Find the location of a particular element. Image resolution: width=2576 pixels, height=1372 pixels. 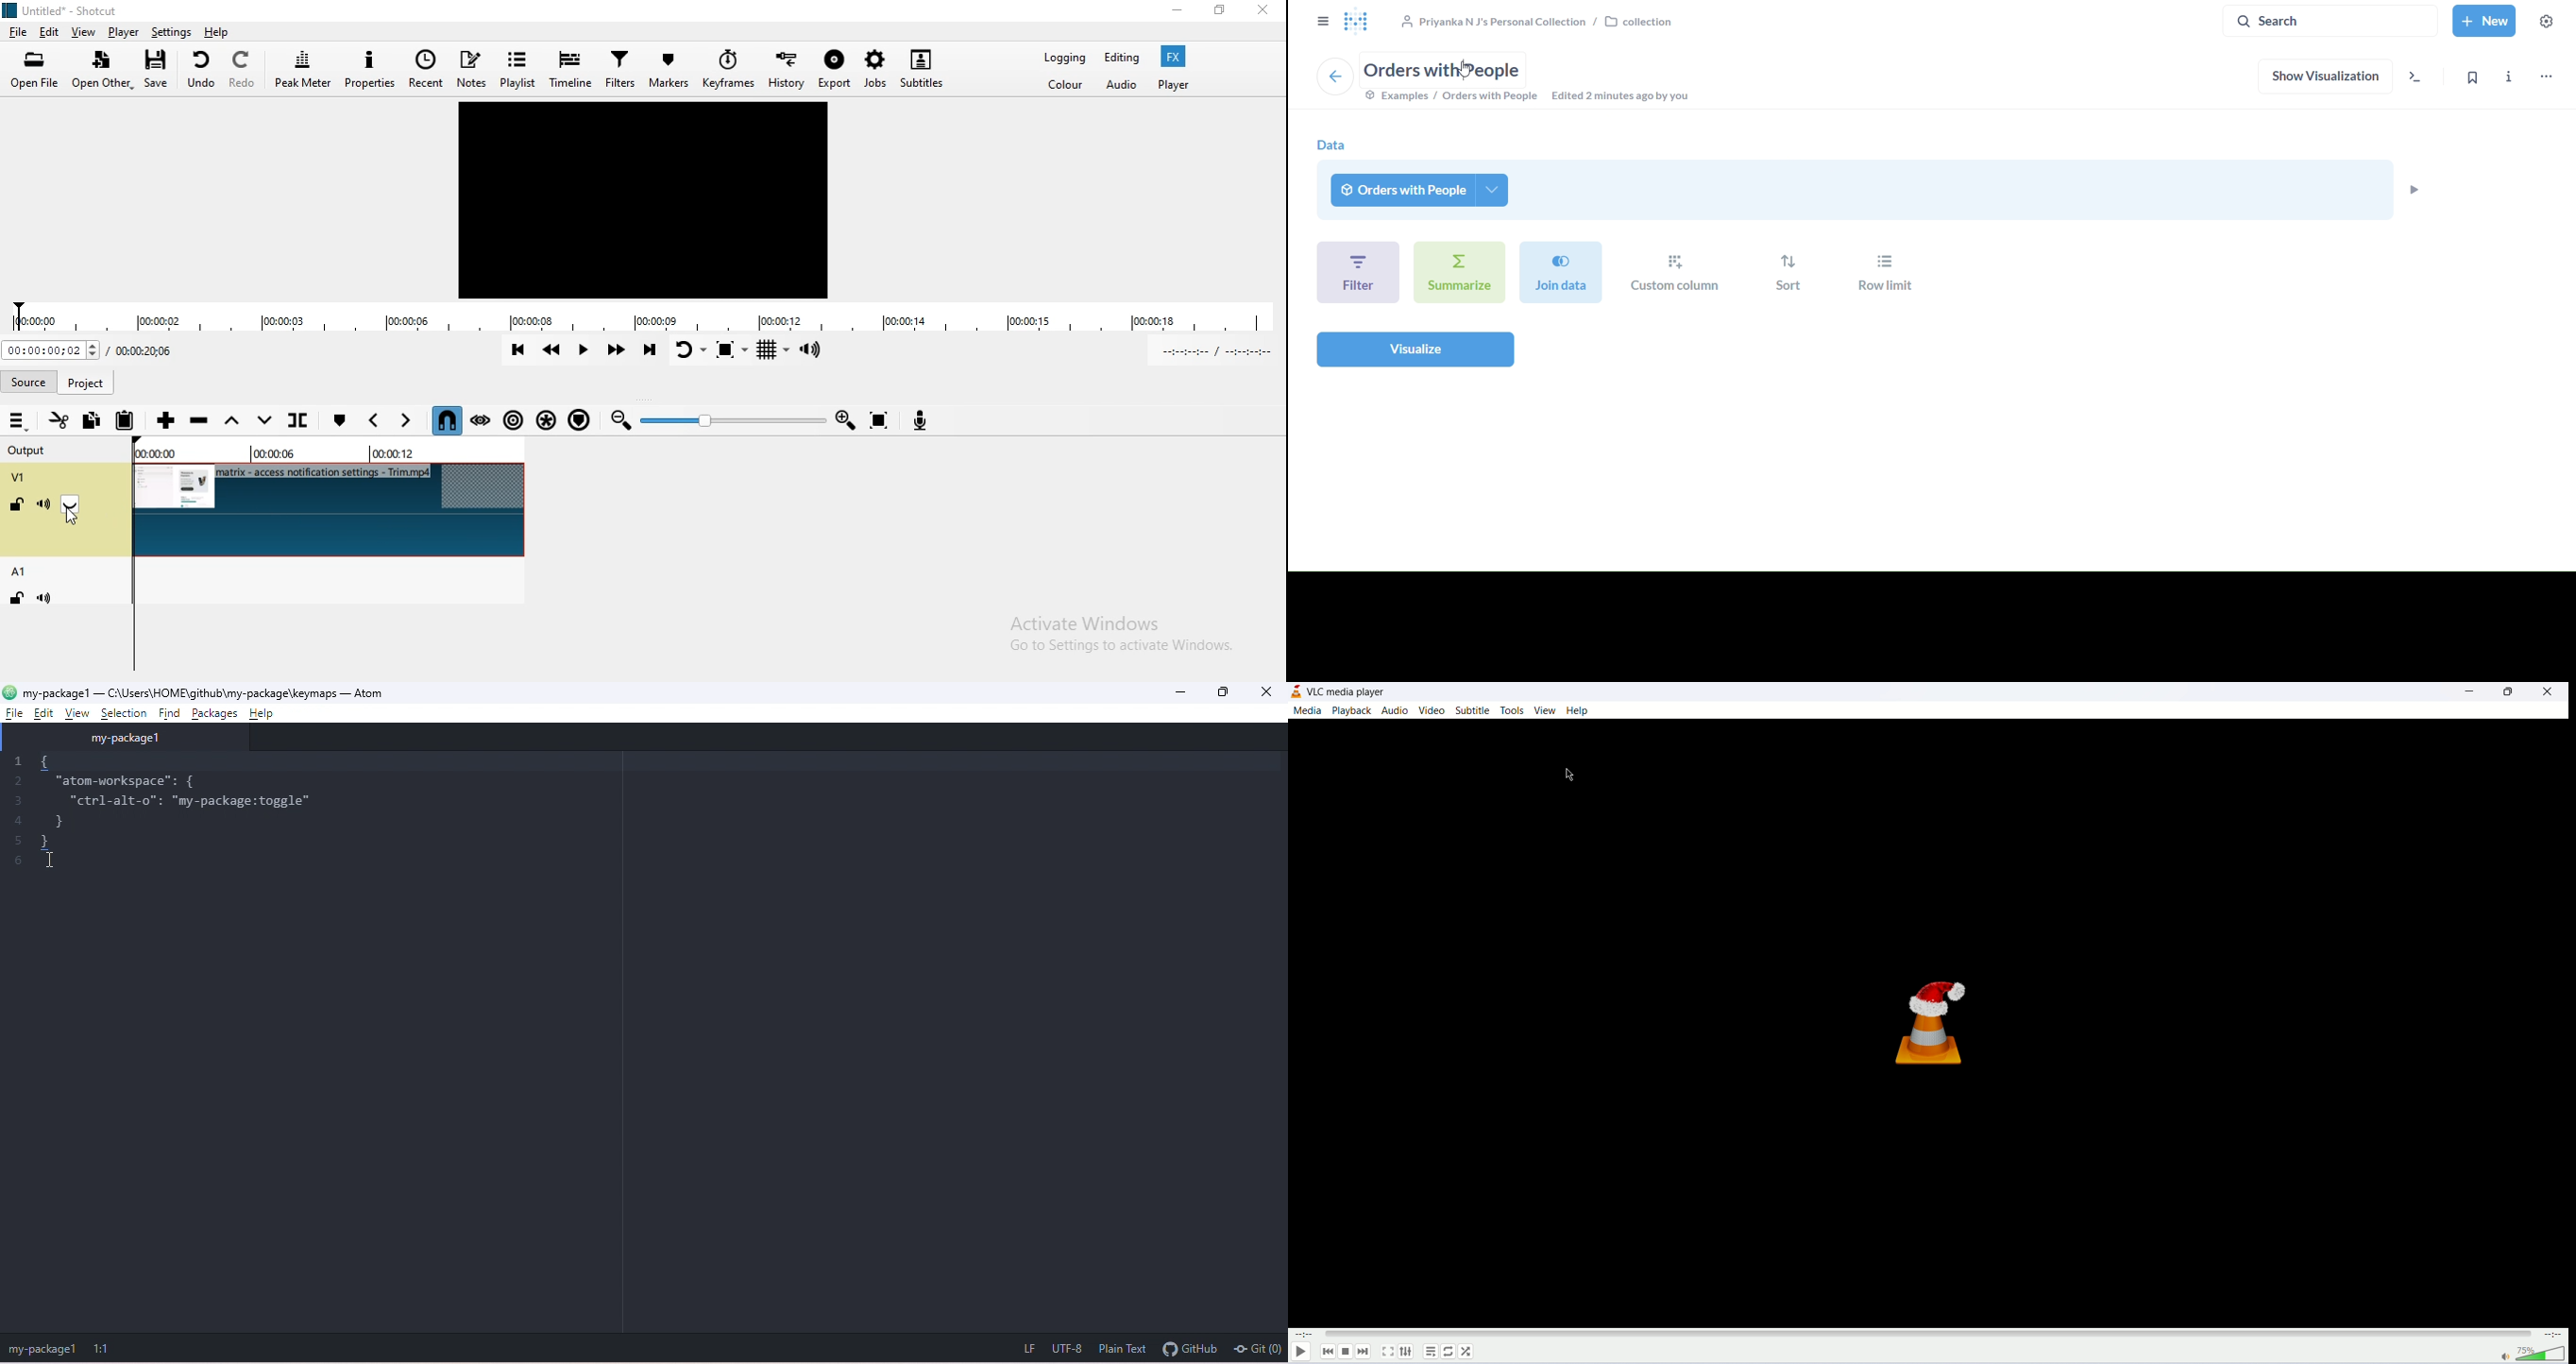

progress bar is located at coordinates (1929, 1333).